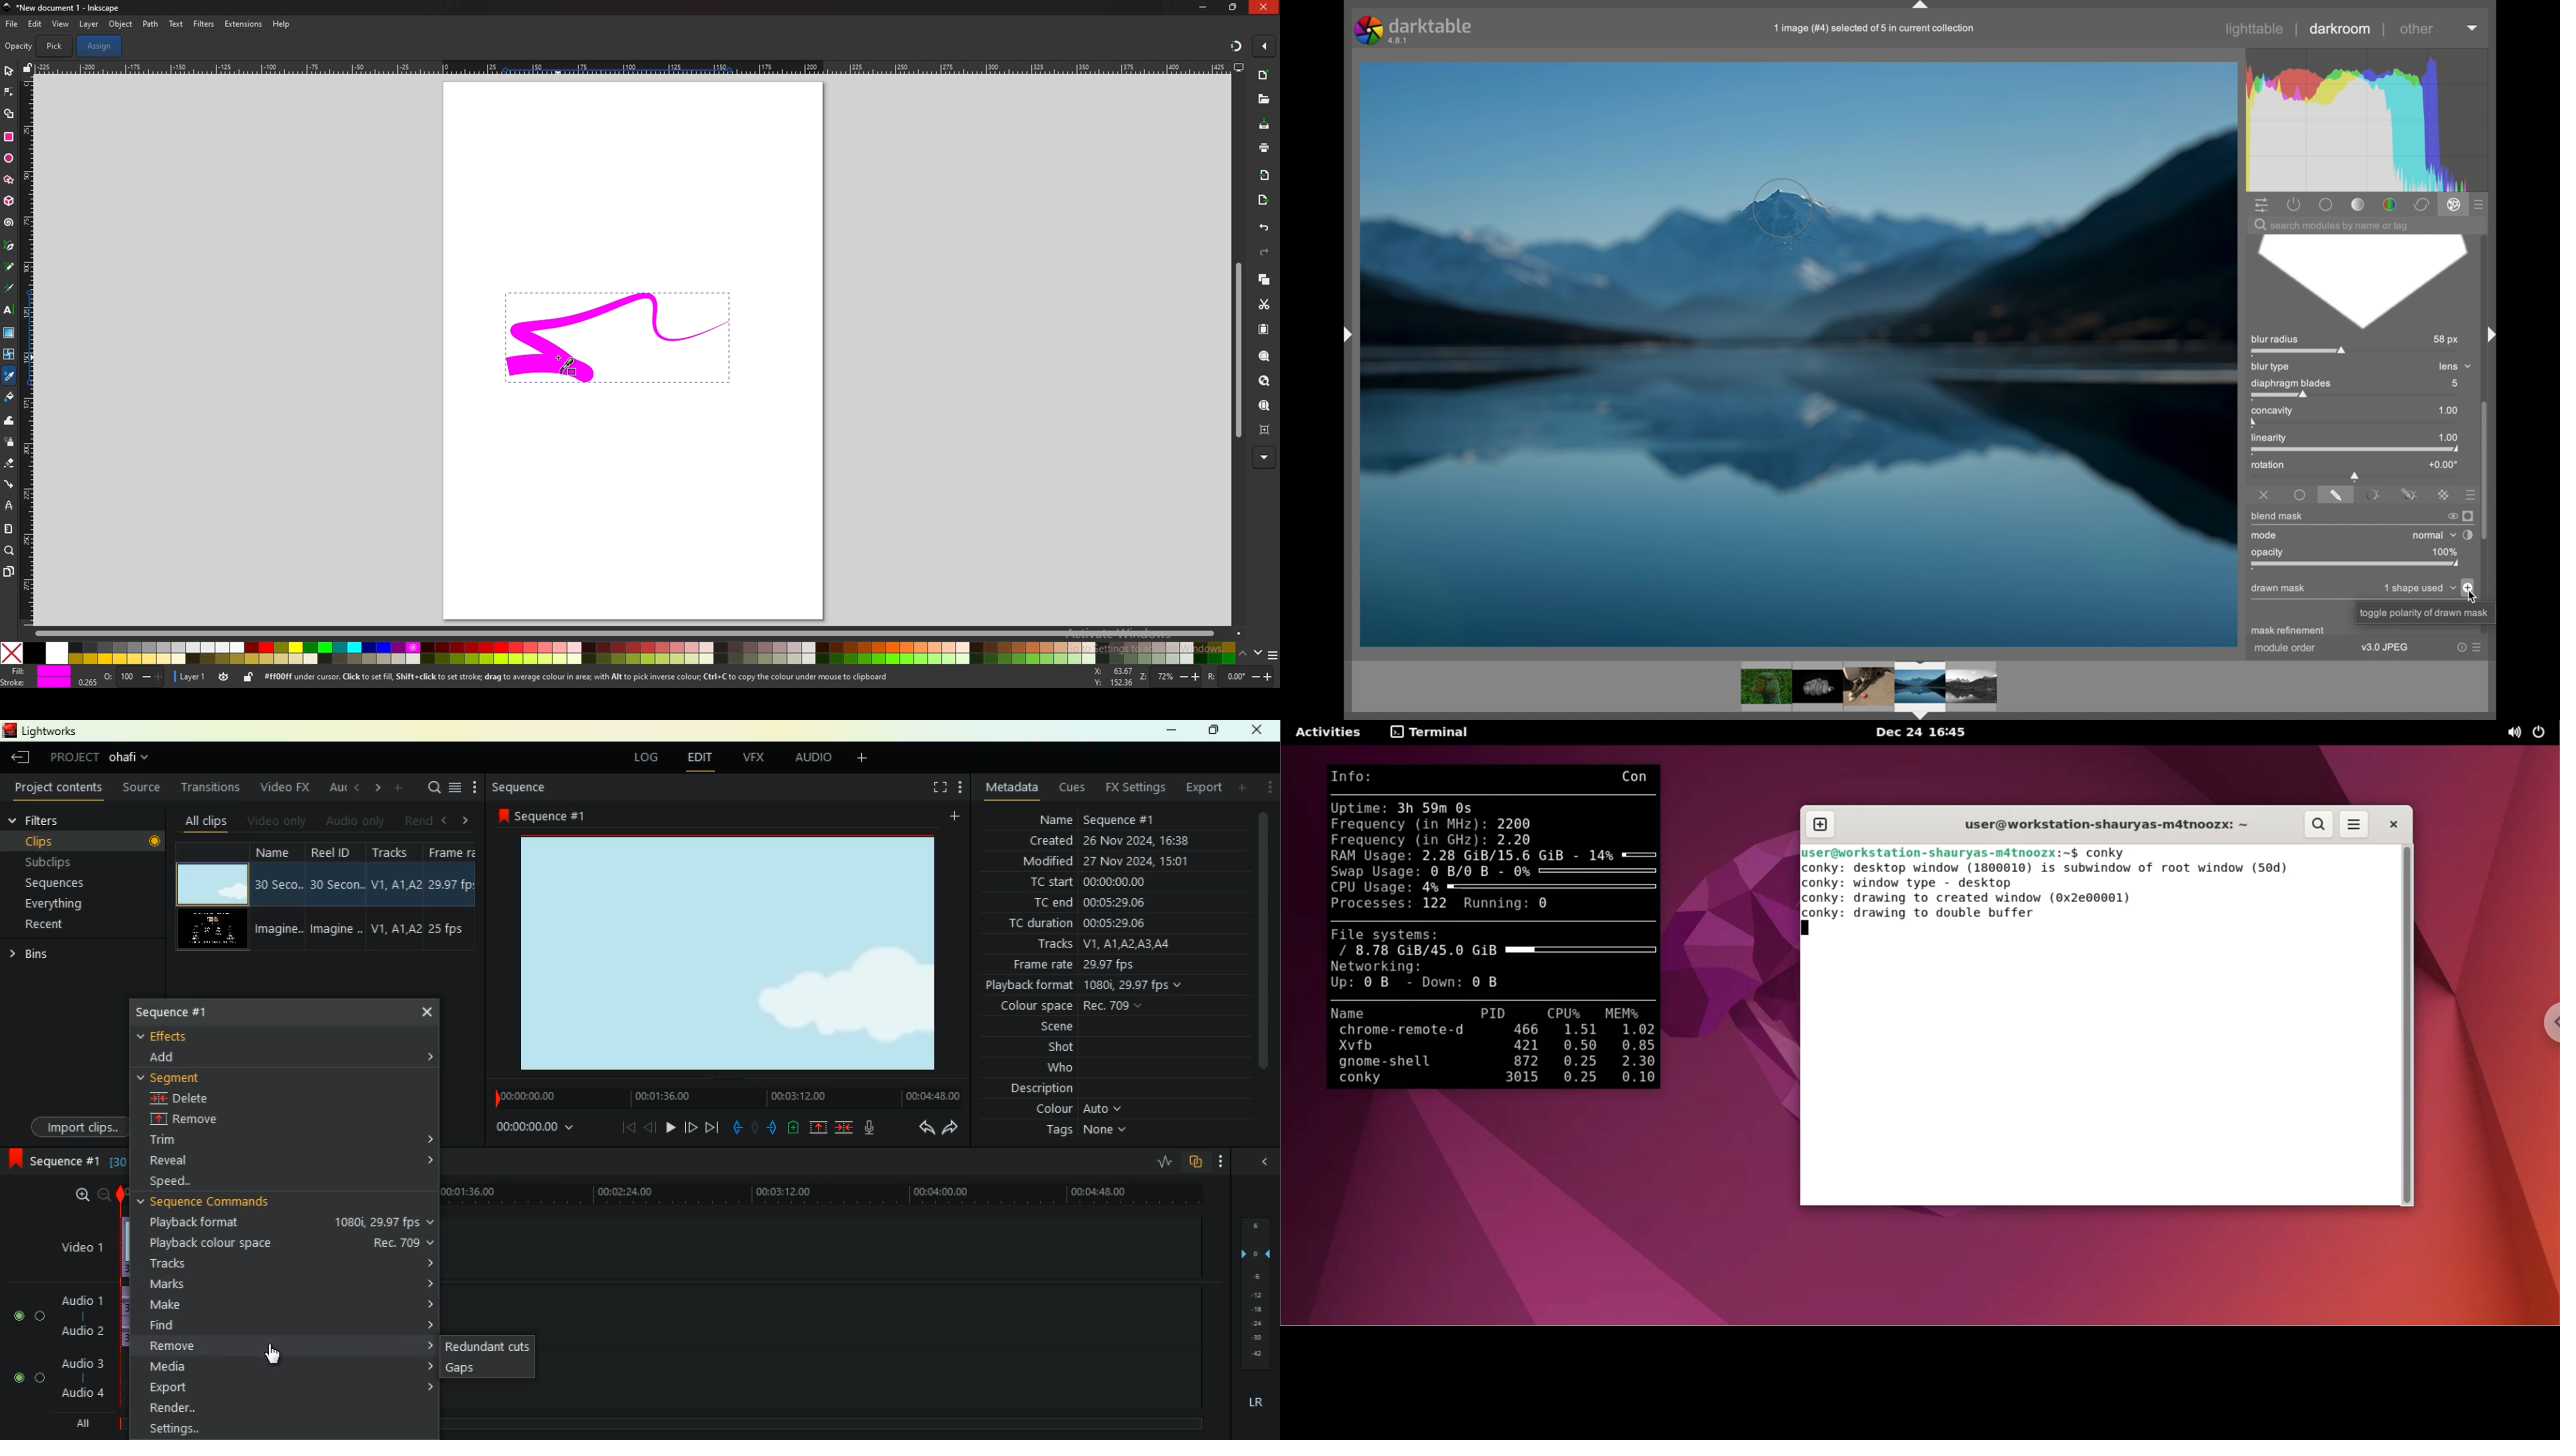  Describe the element at coordinates (2284, 650) in the screenshot. I see `module order` at that location.